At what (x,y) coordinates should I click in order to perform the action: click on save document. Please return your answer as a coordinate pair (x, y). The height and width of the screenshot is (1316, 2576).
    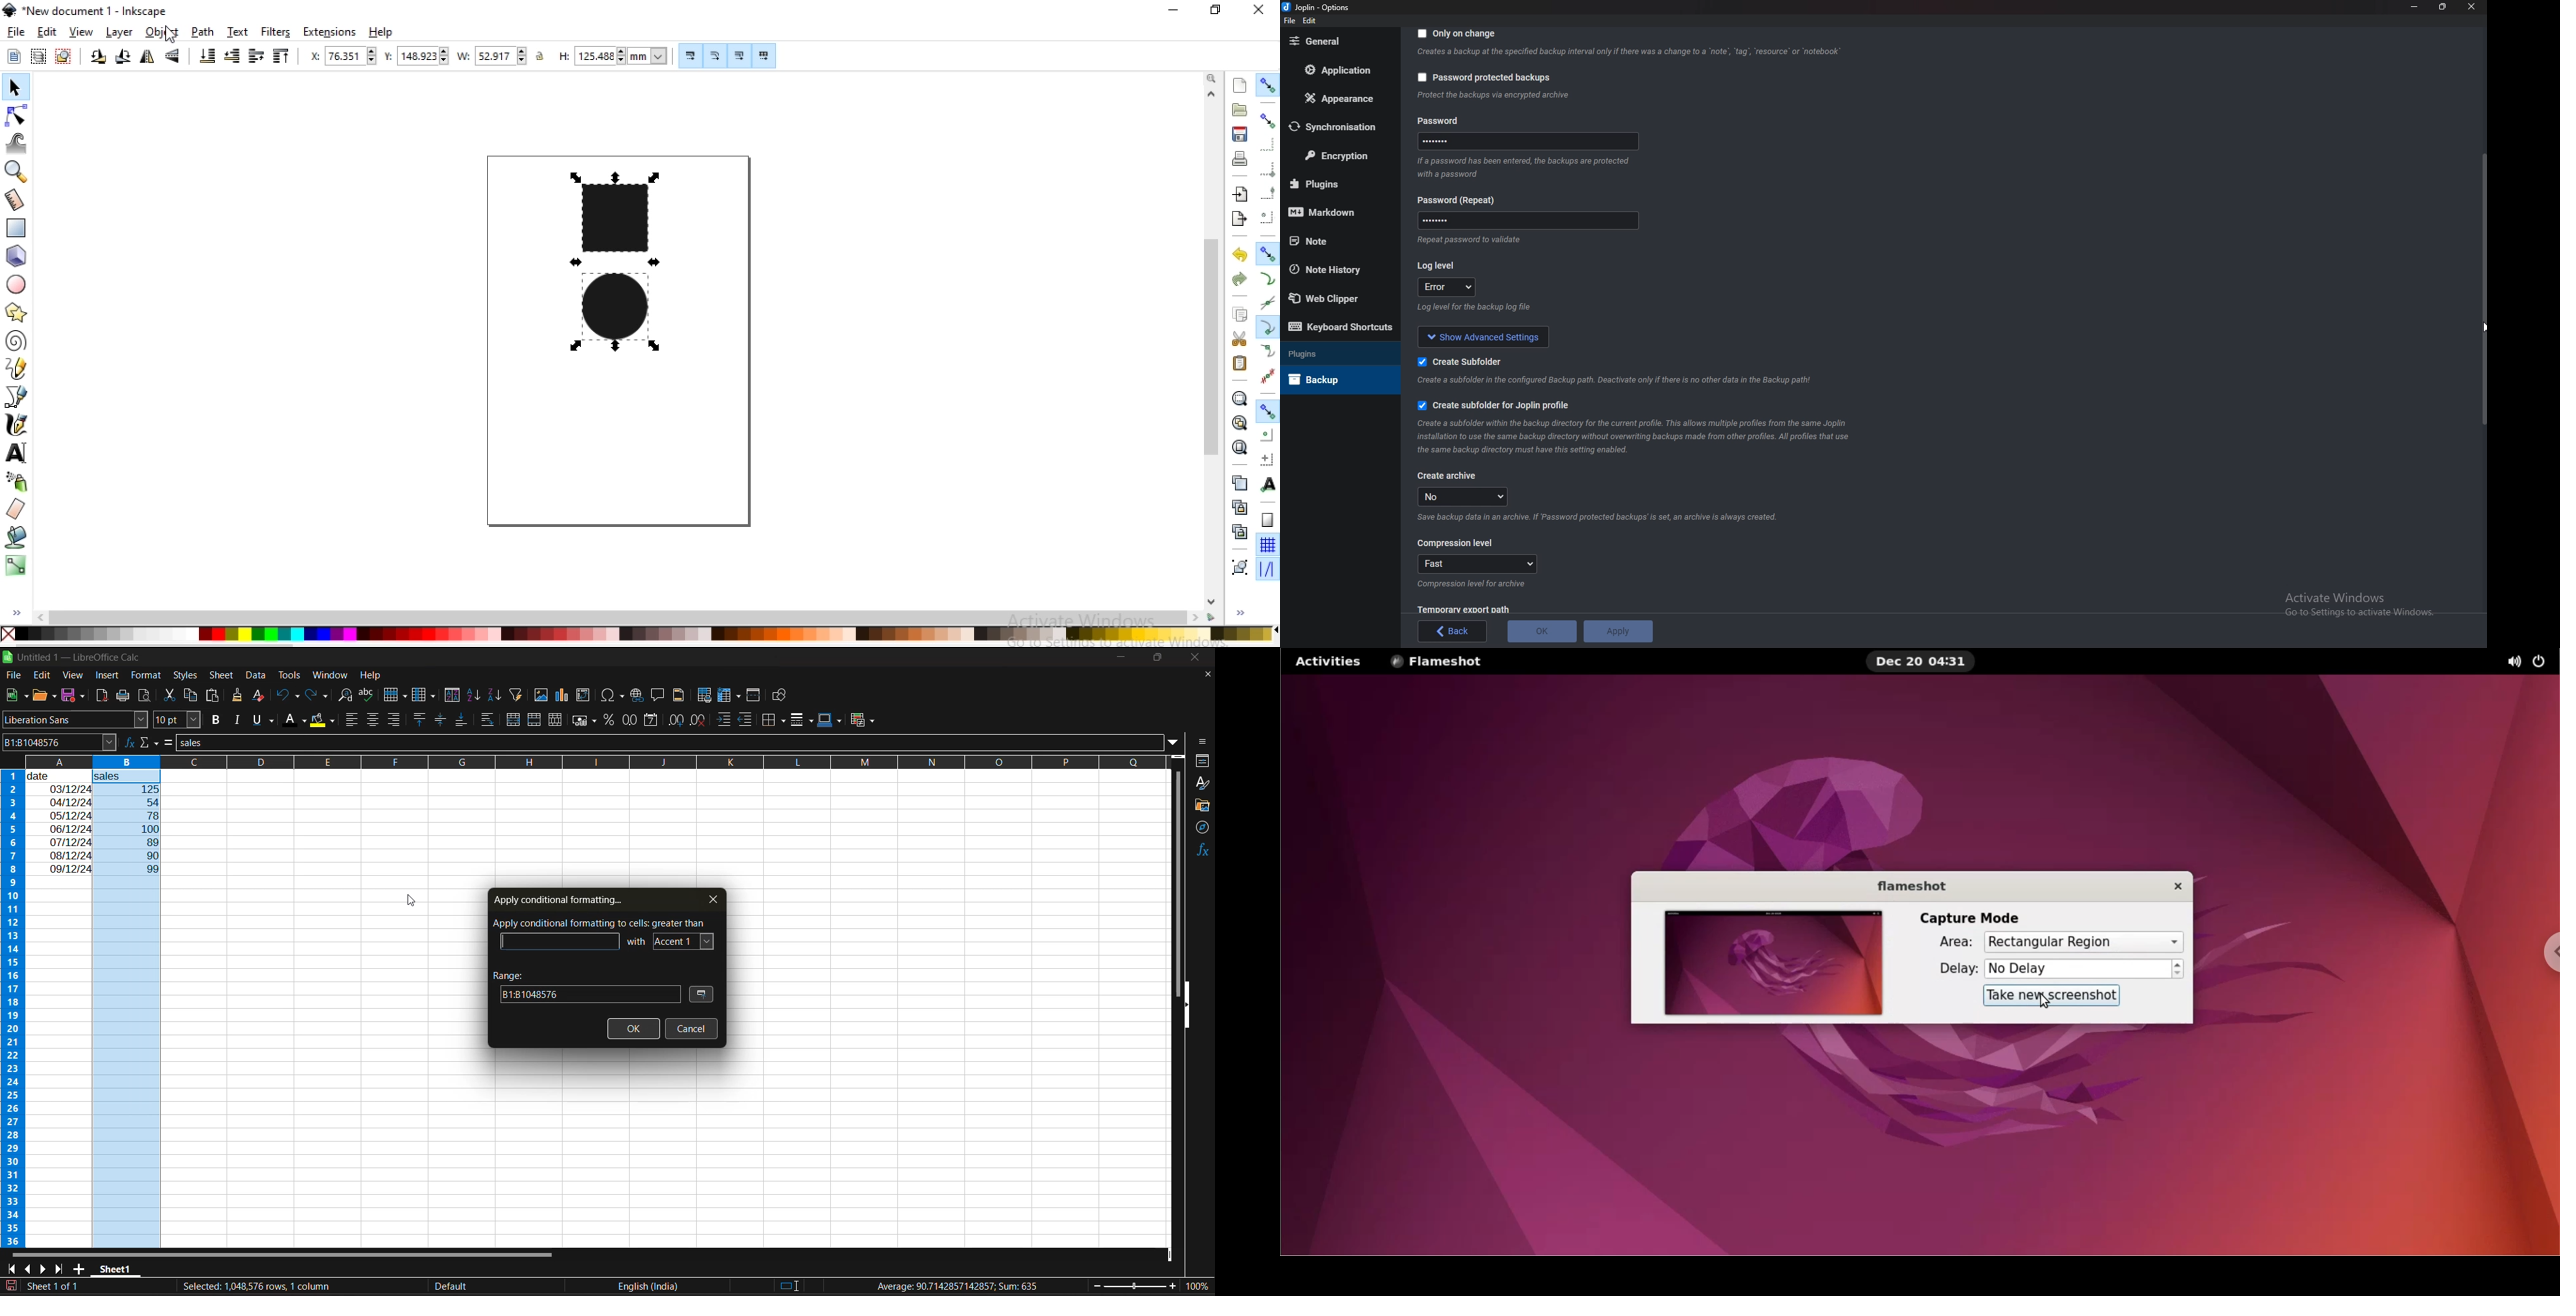
    Looking at the image, I should click on (1239, 133).